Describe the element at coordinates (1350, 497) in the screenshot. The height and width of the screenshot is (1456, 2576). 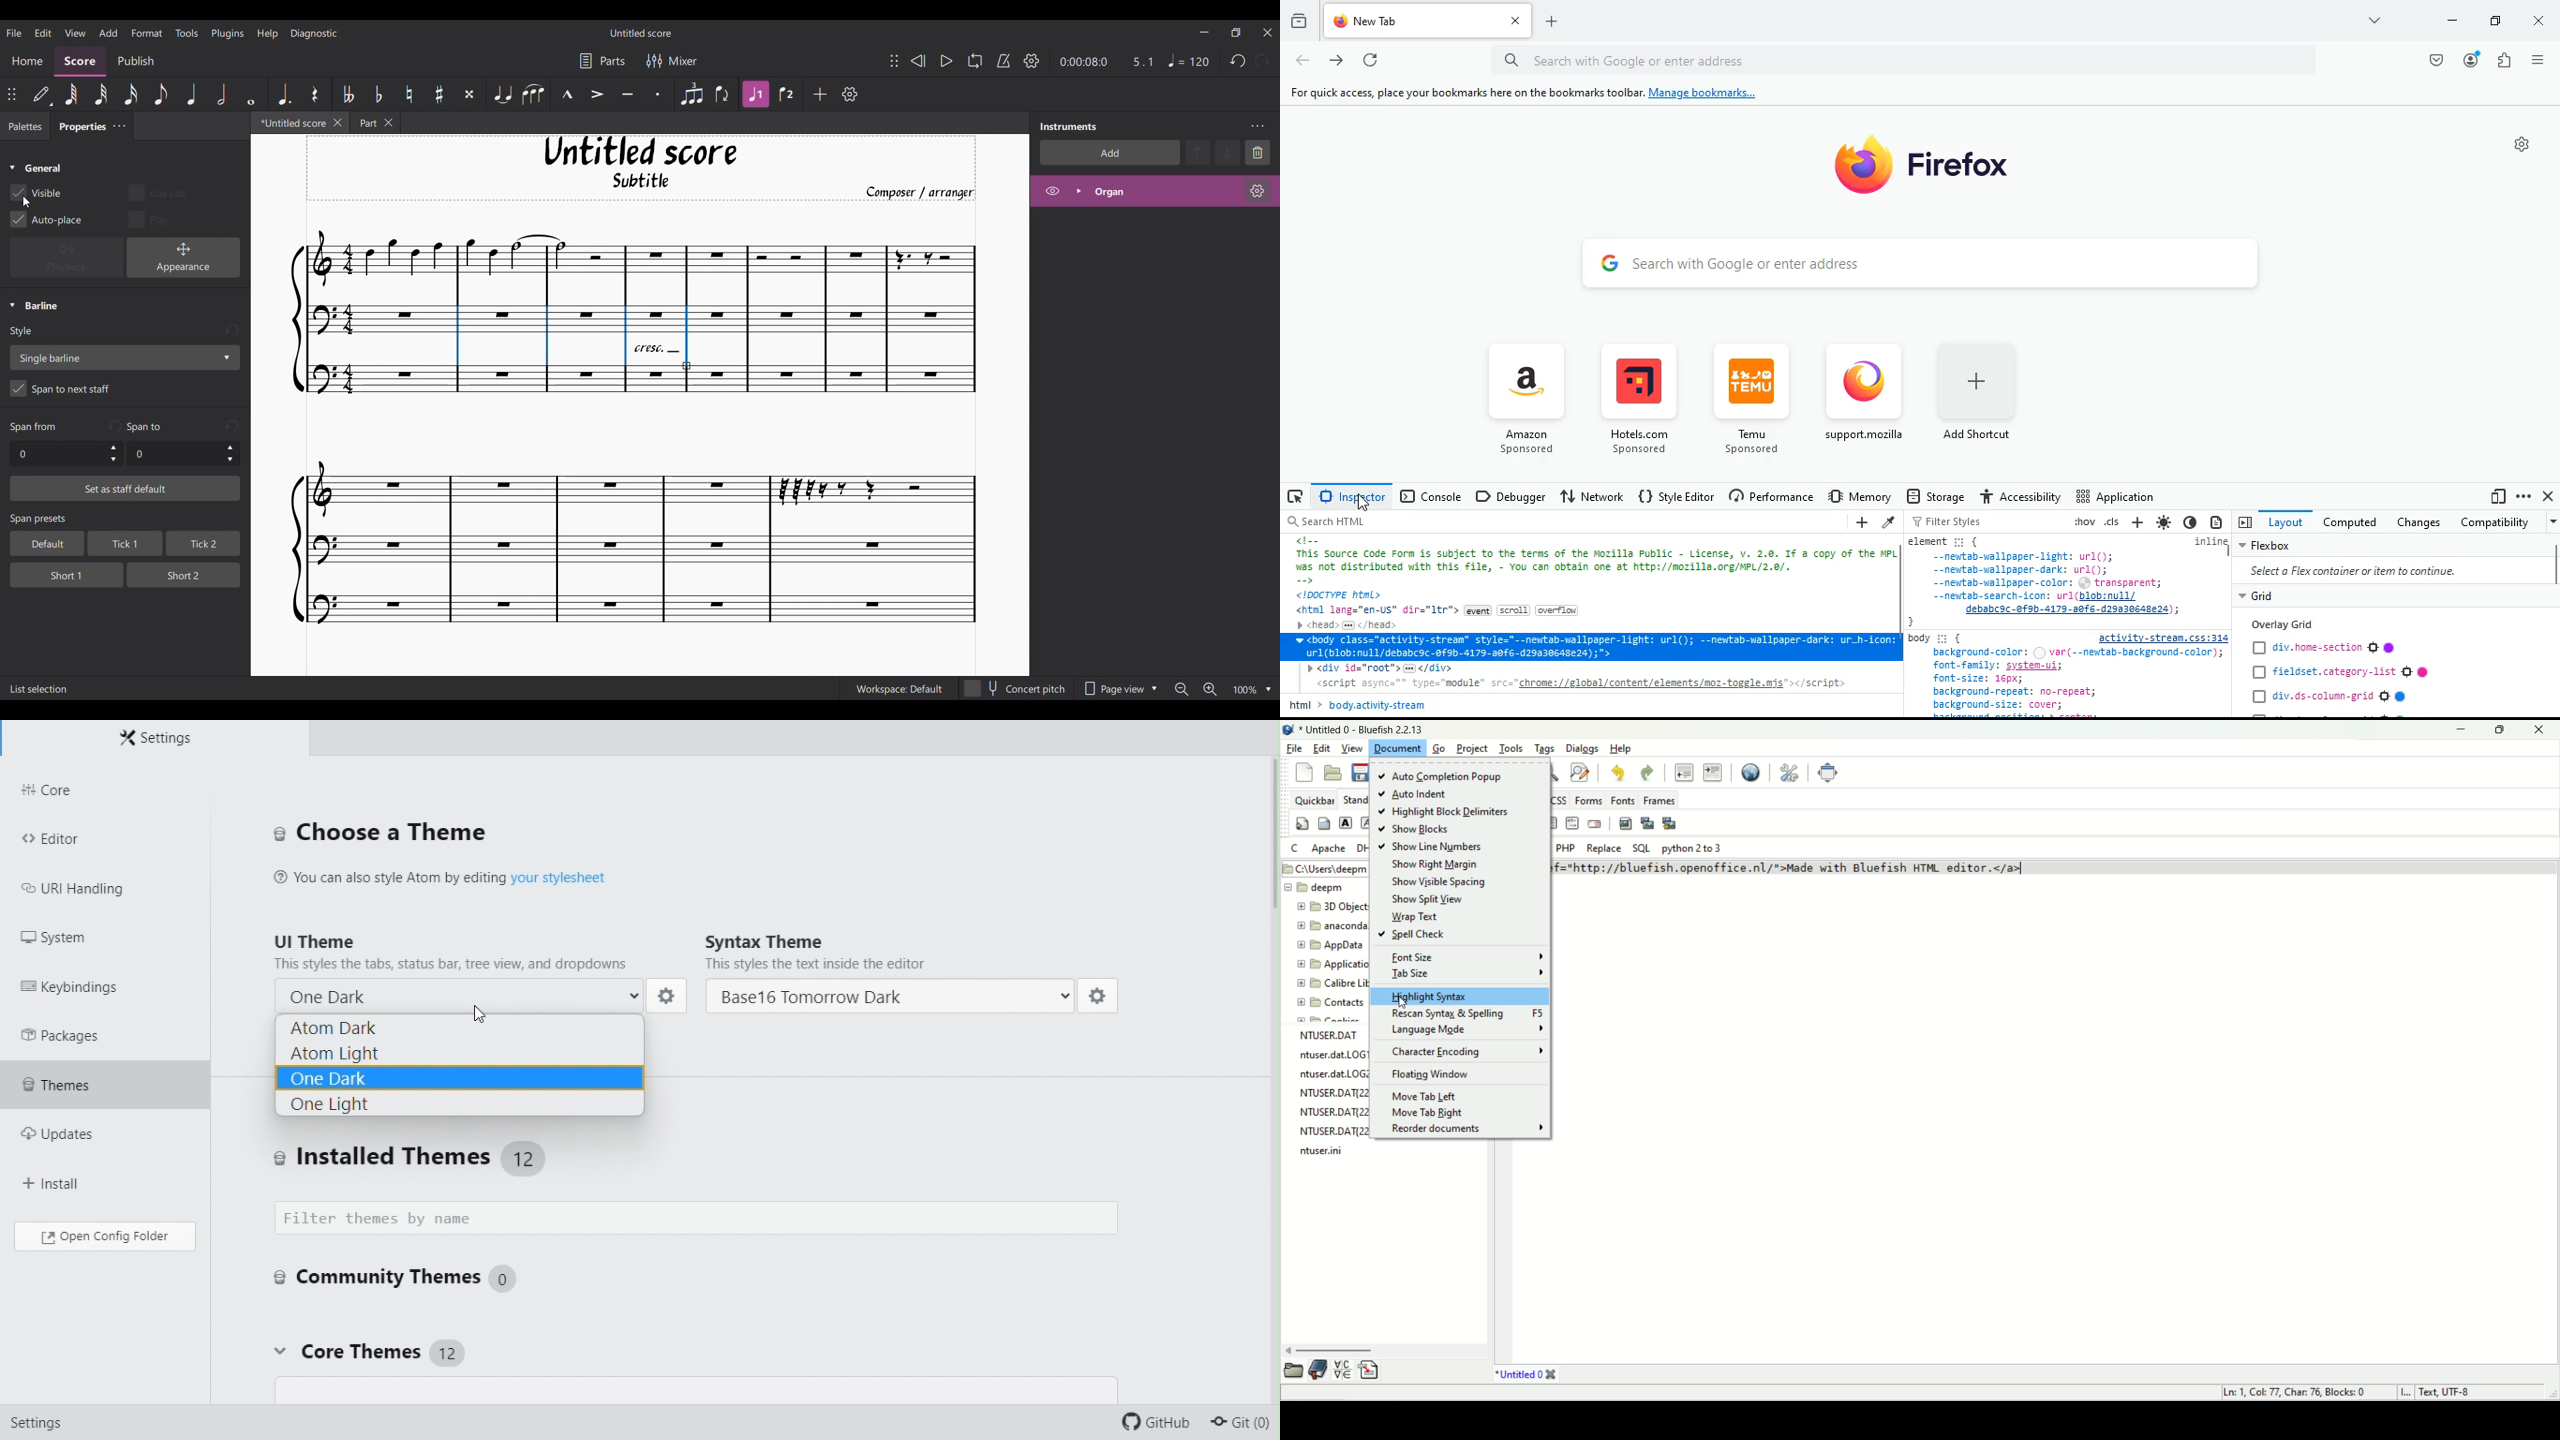
I see `inspector` at that location.